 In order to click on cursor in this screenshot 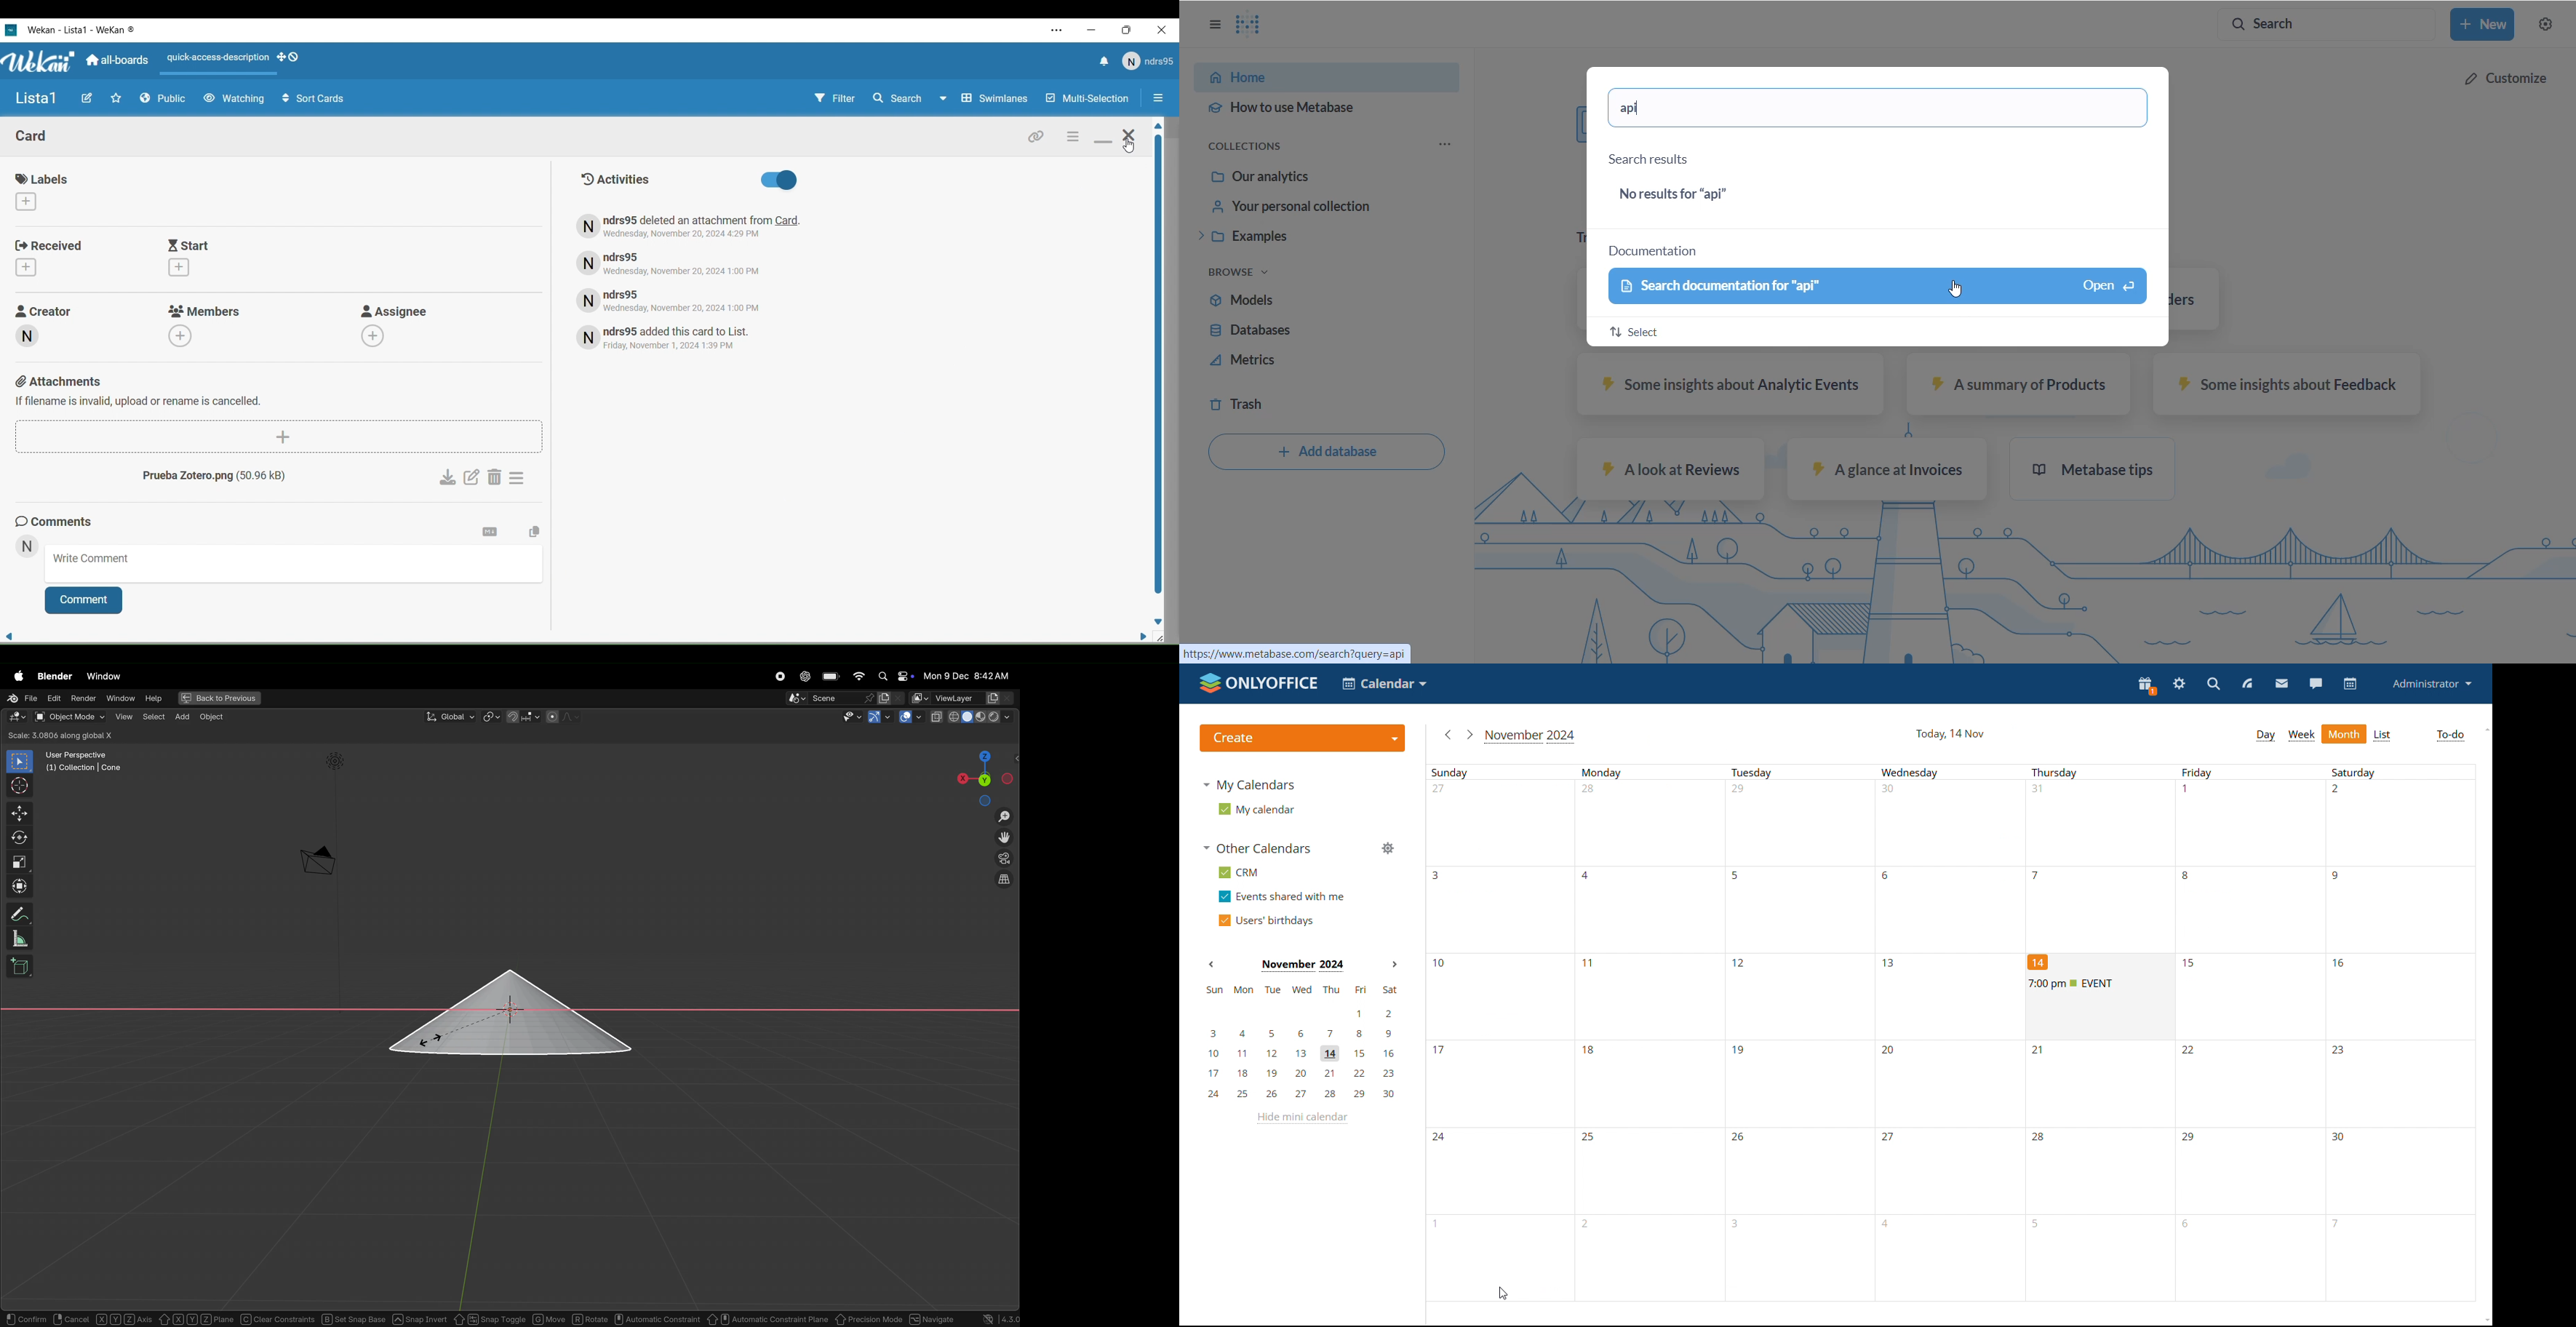, I will do `click(1501, 1290)`.